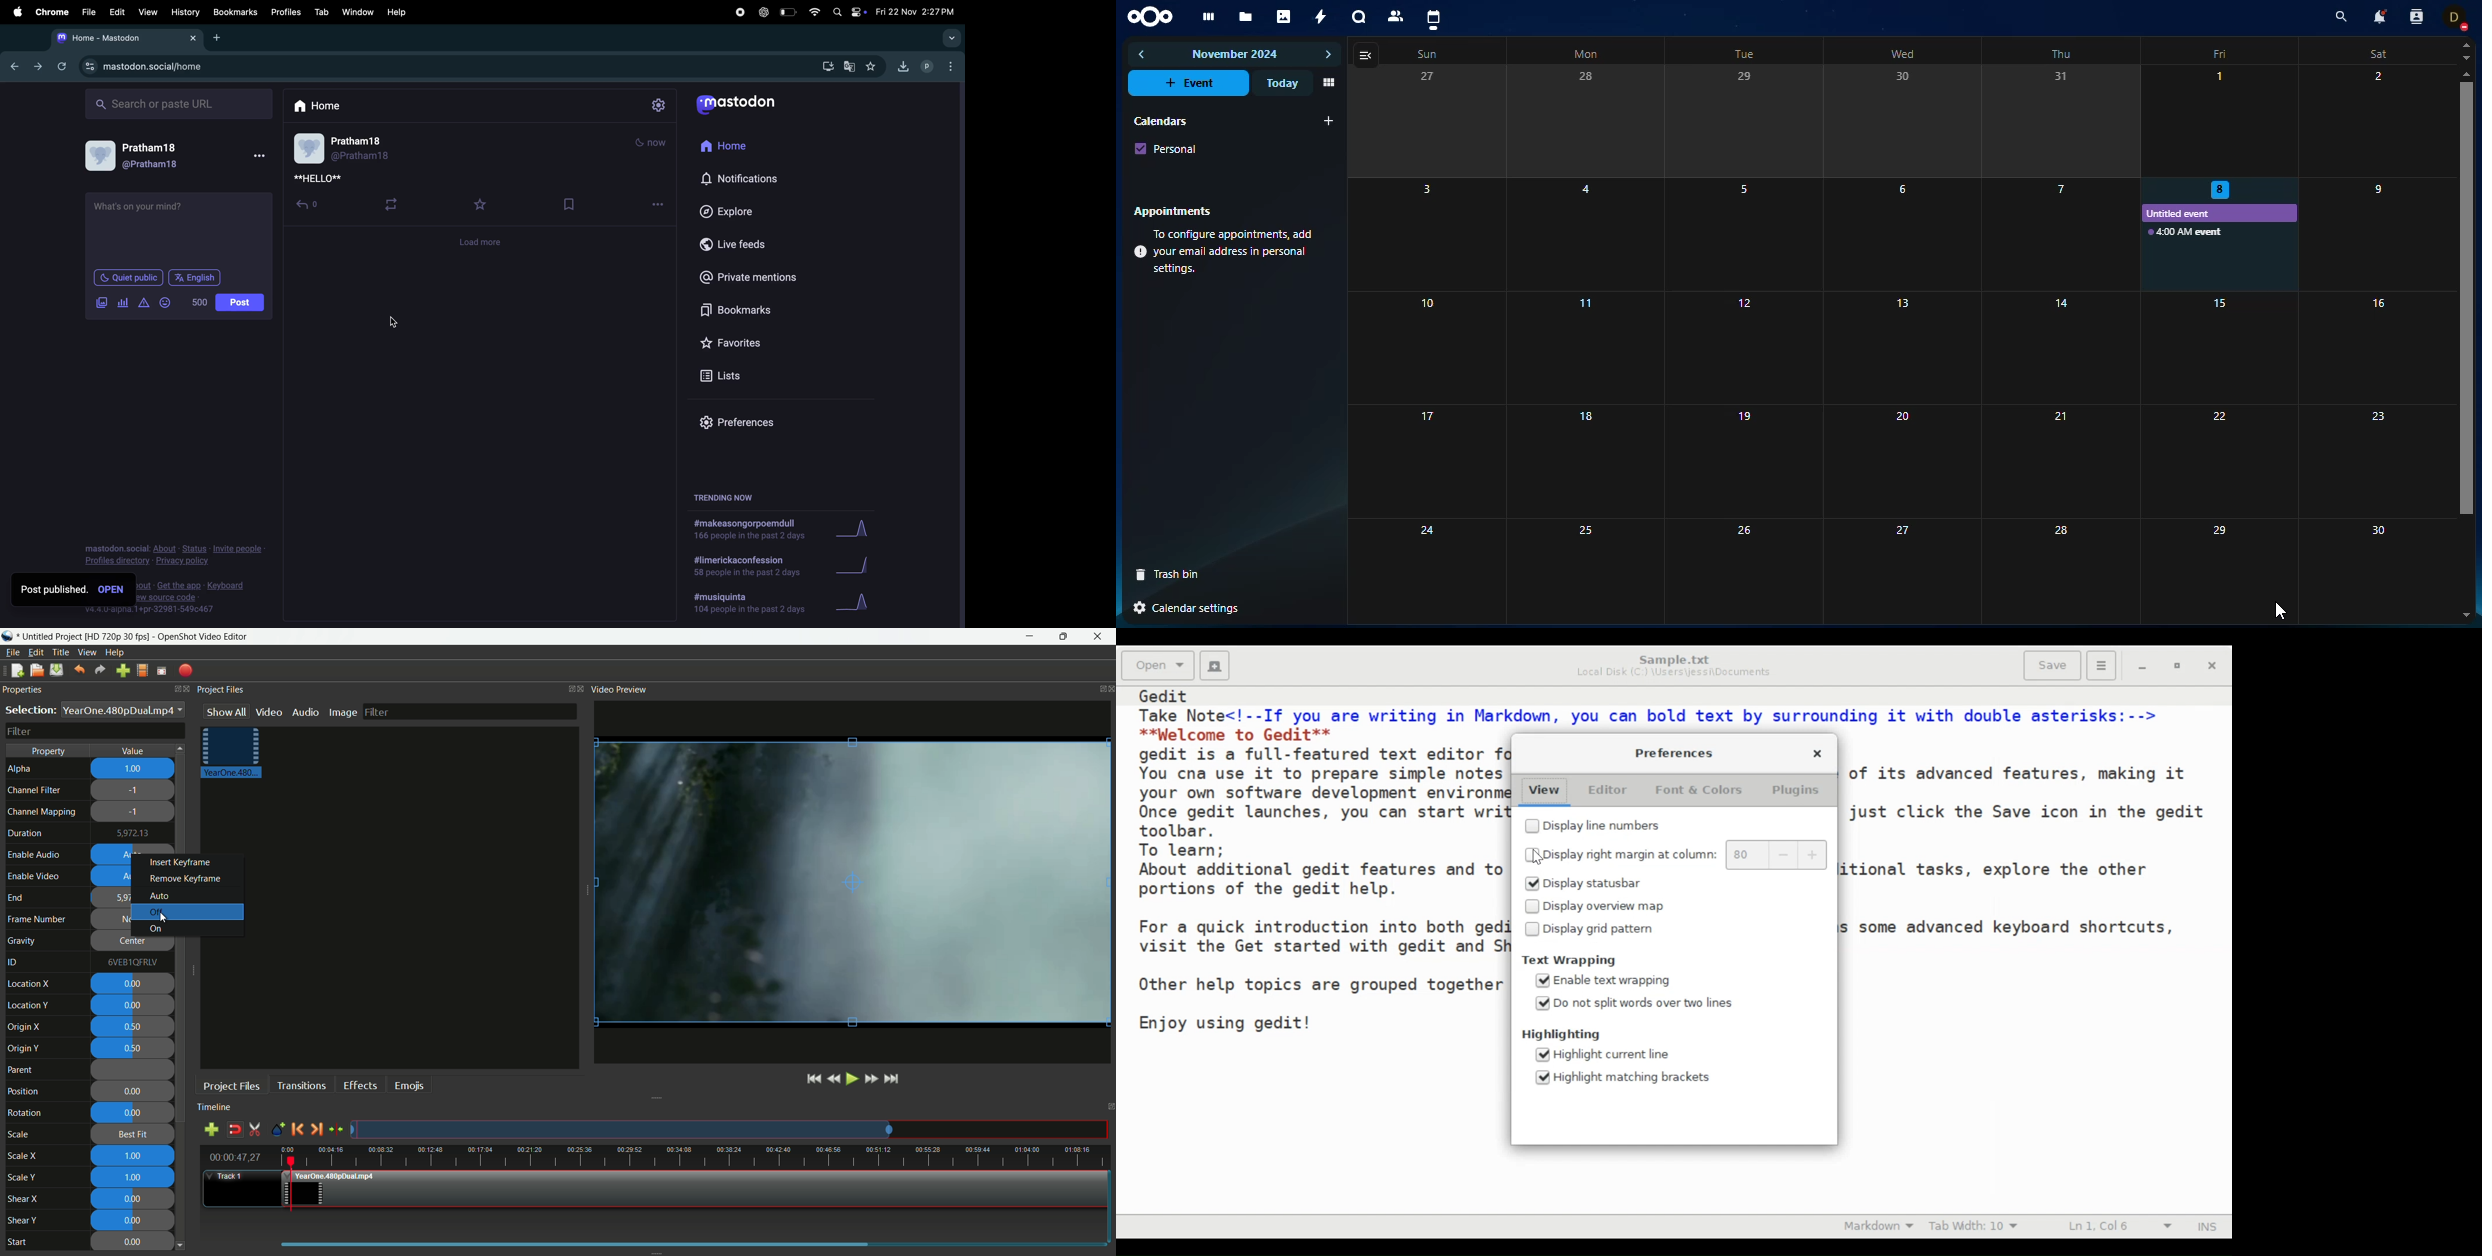  I want to click on 12, so click(1739, 346).